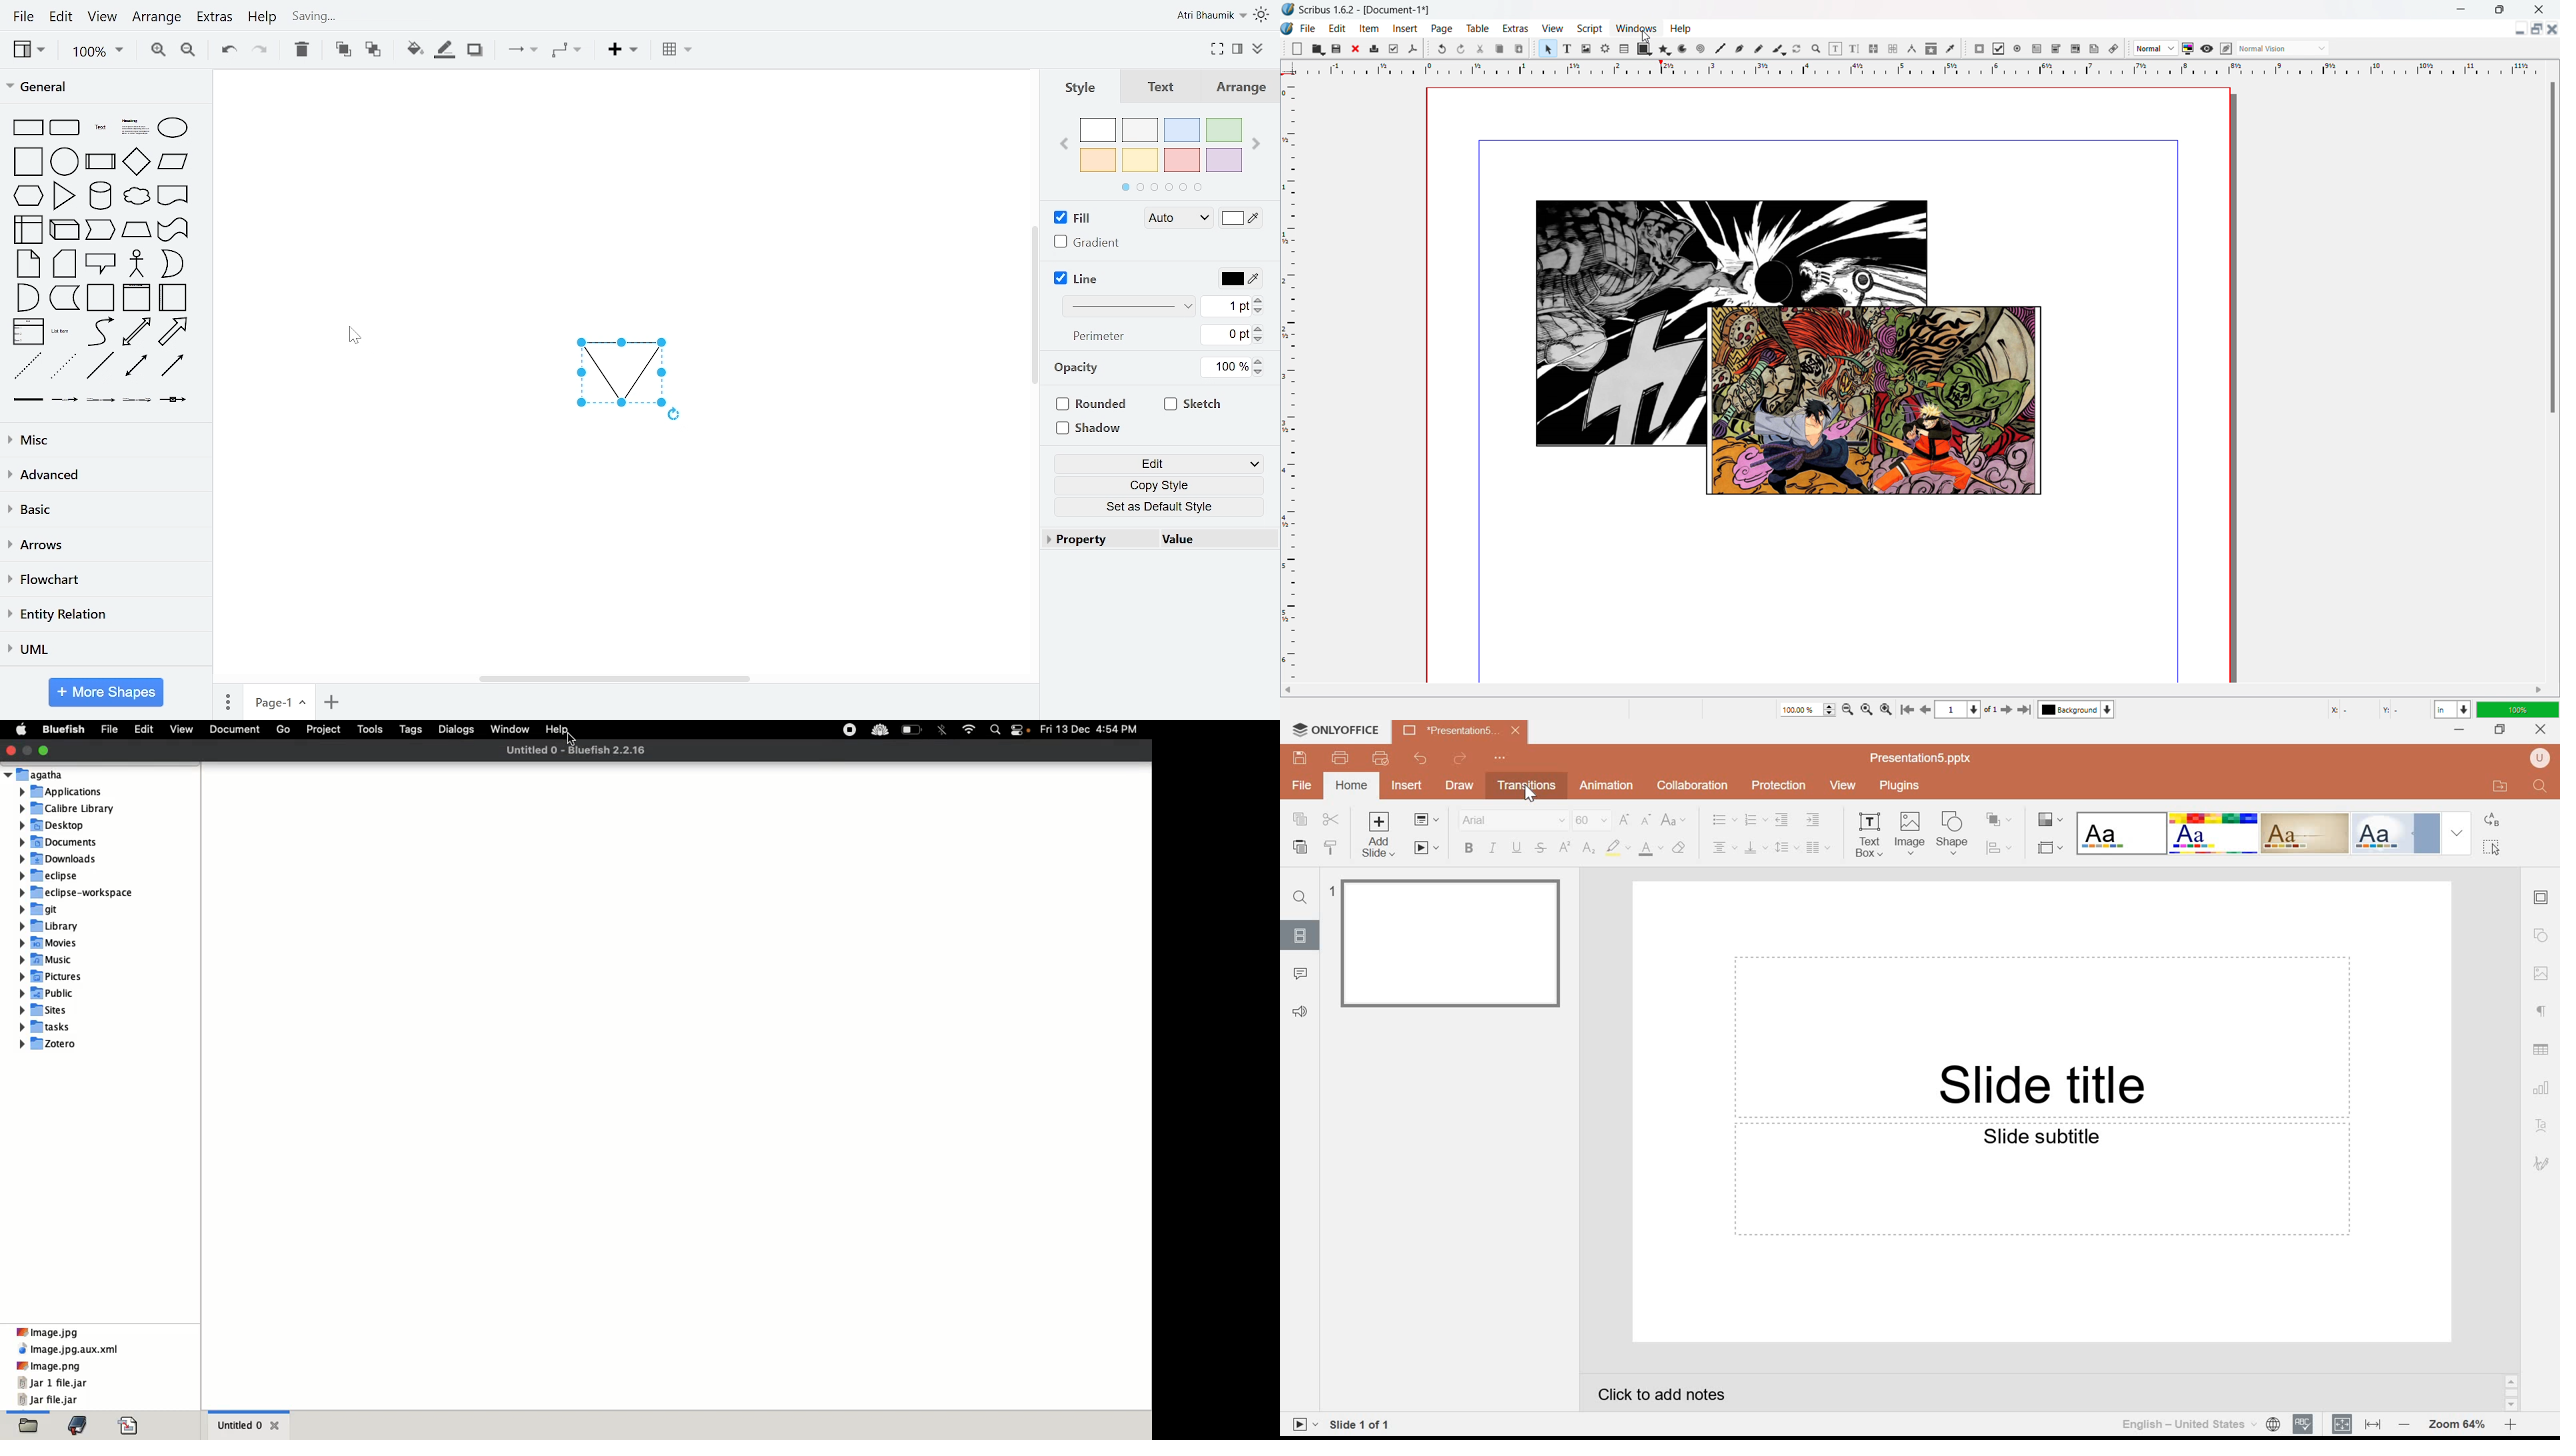 The width and height of the screenshot is (2576, 1456). What do you see at coordinates (1511, 820) in the screenshot?
I see `Font` at bounding box center [1511, 820].